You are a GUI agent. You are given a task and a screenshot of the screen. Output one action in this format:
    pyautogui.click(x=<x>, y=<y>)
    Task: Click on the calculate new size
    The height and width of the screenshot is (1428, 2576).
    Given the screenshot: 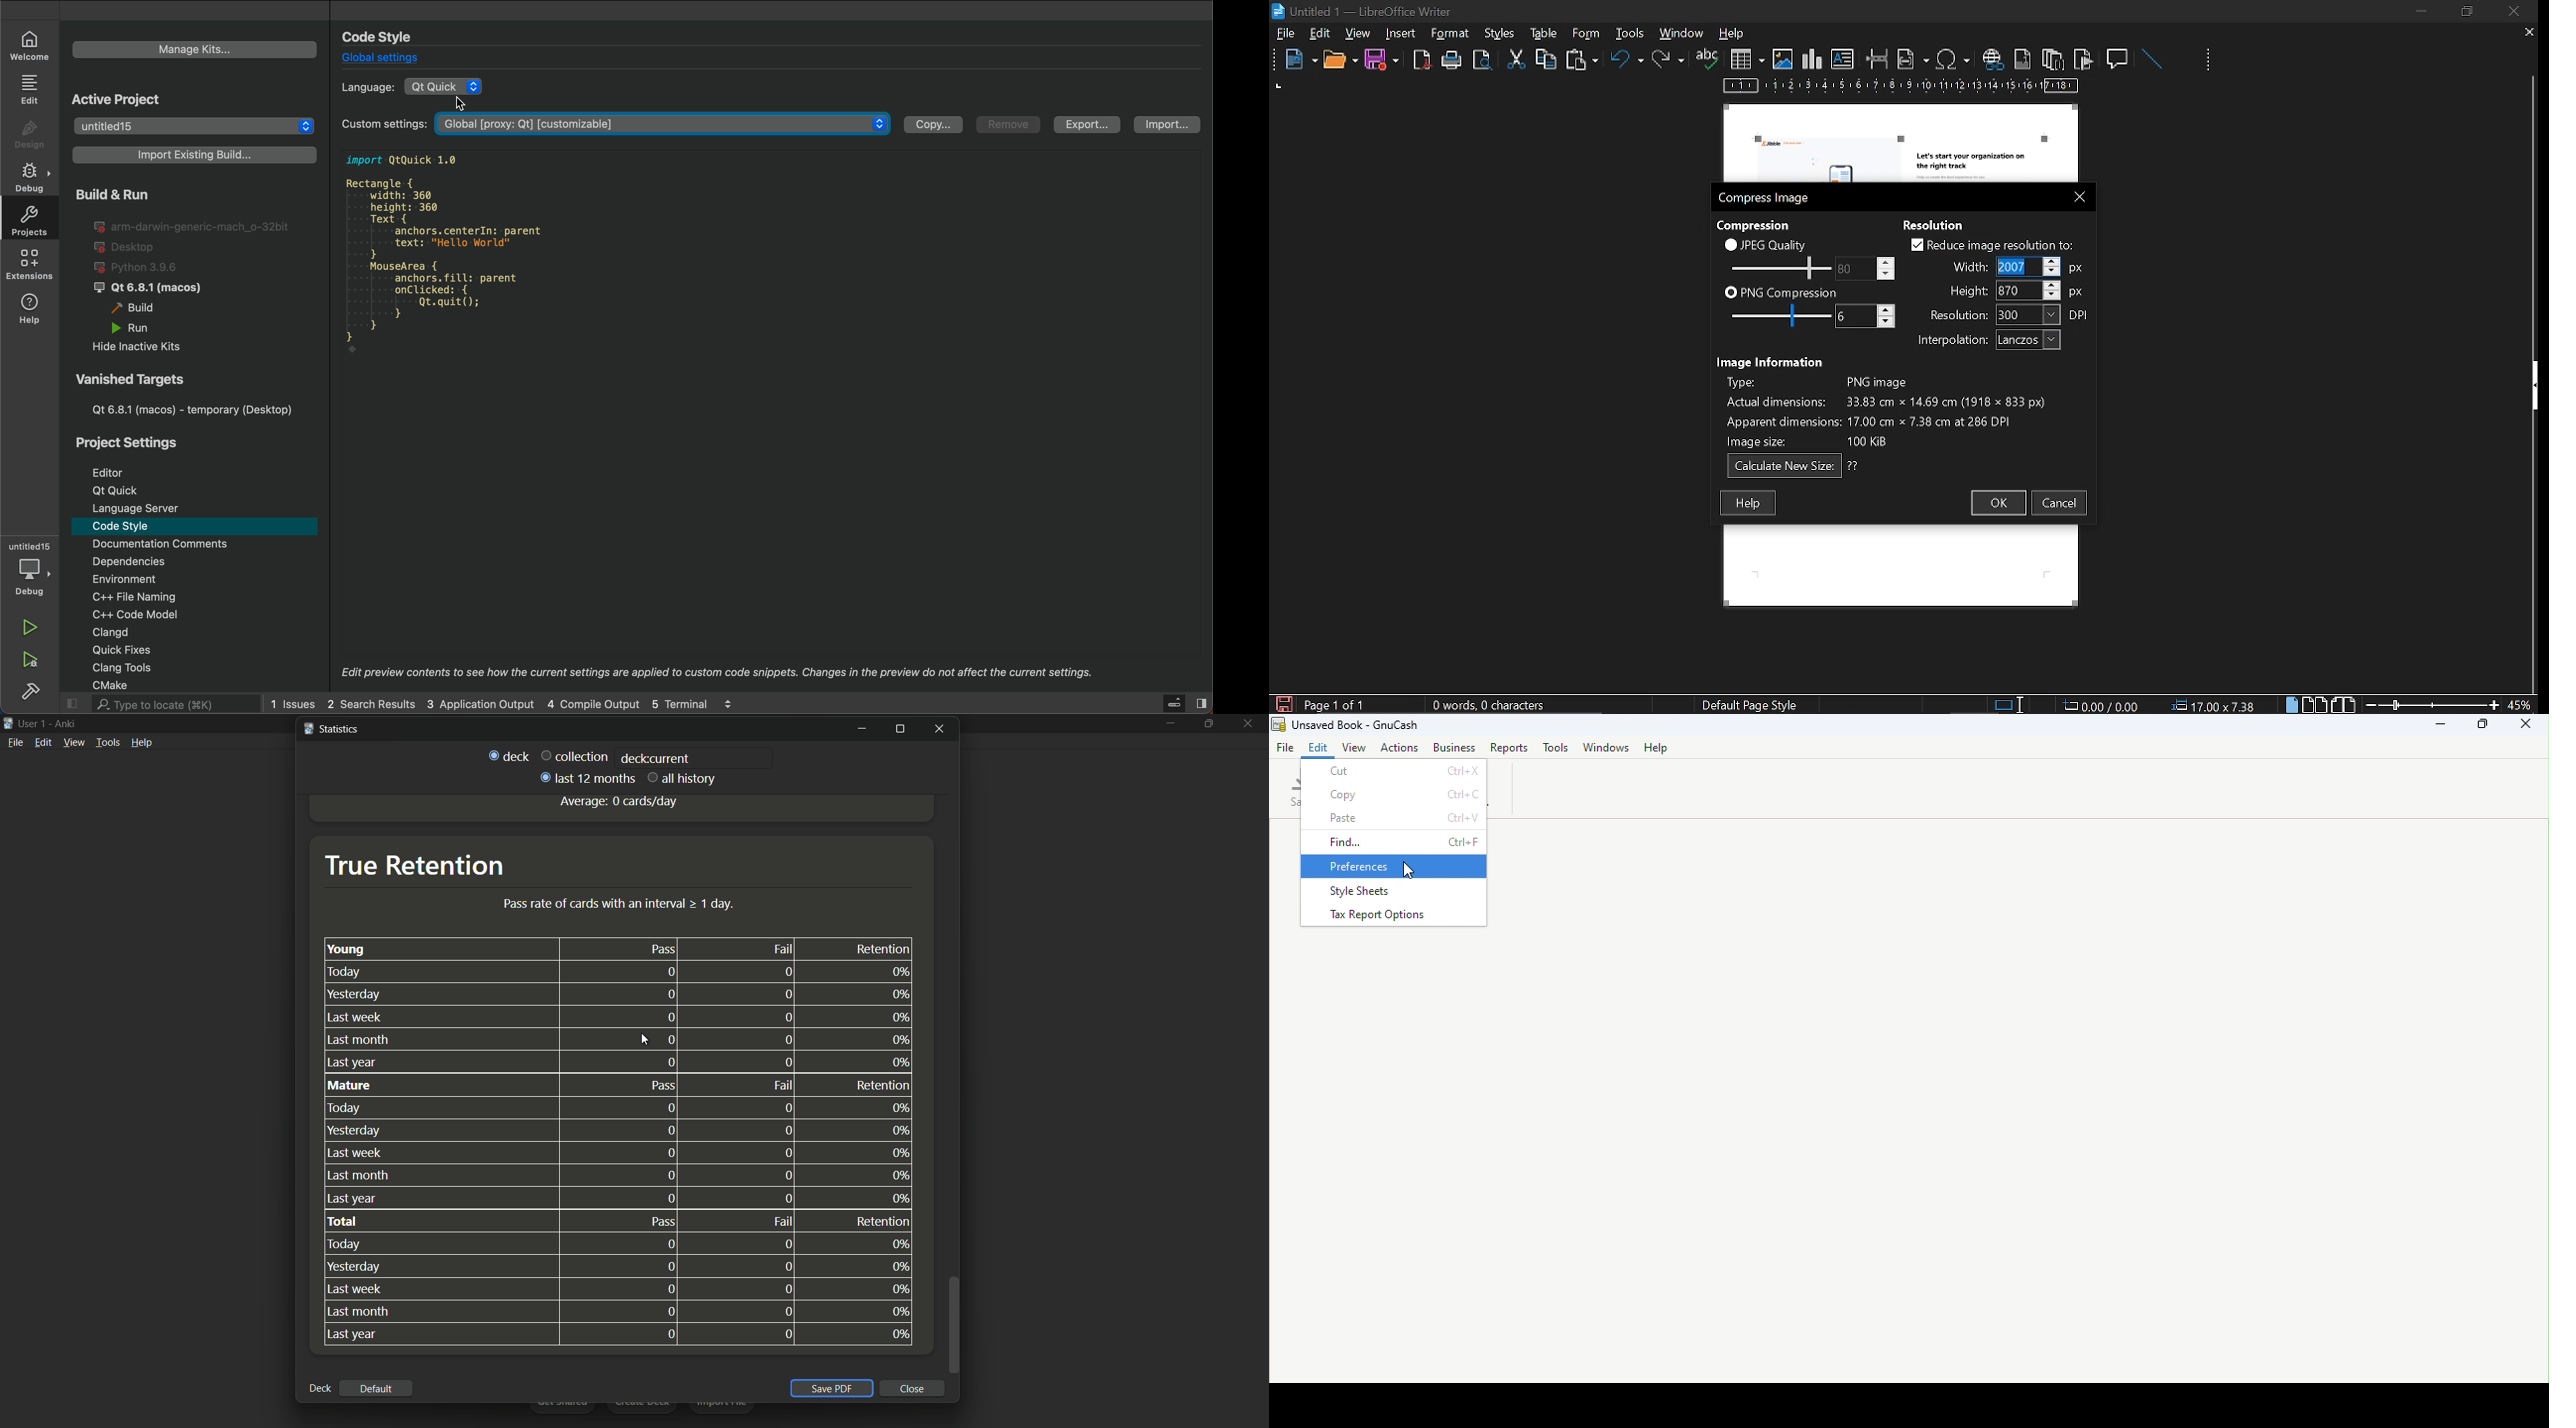 What is the action you would take?
    pyautogui.click(x=1794, y=466)
    